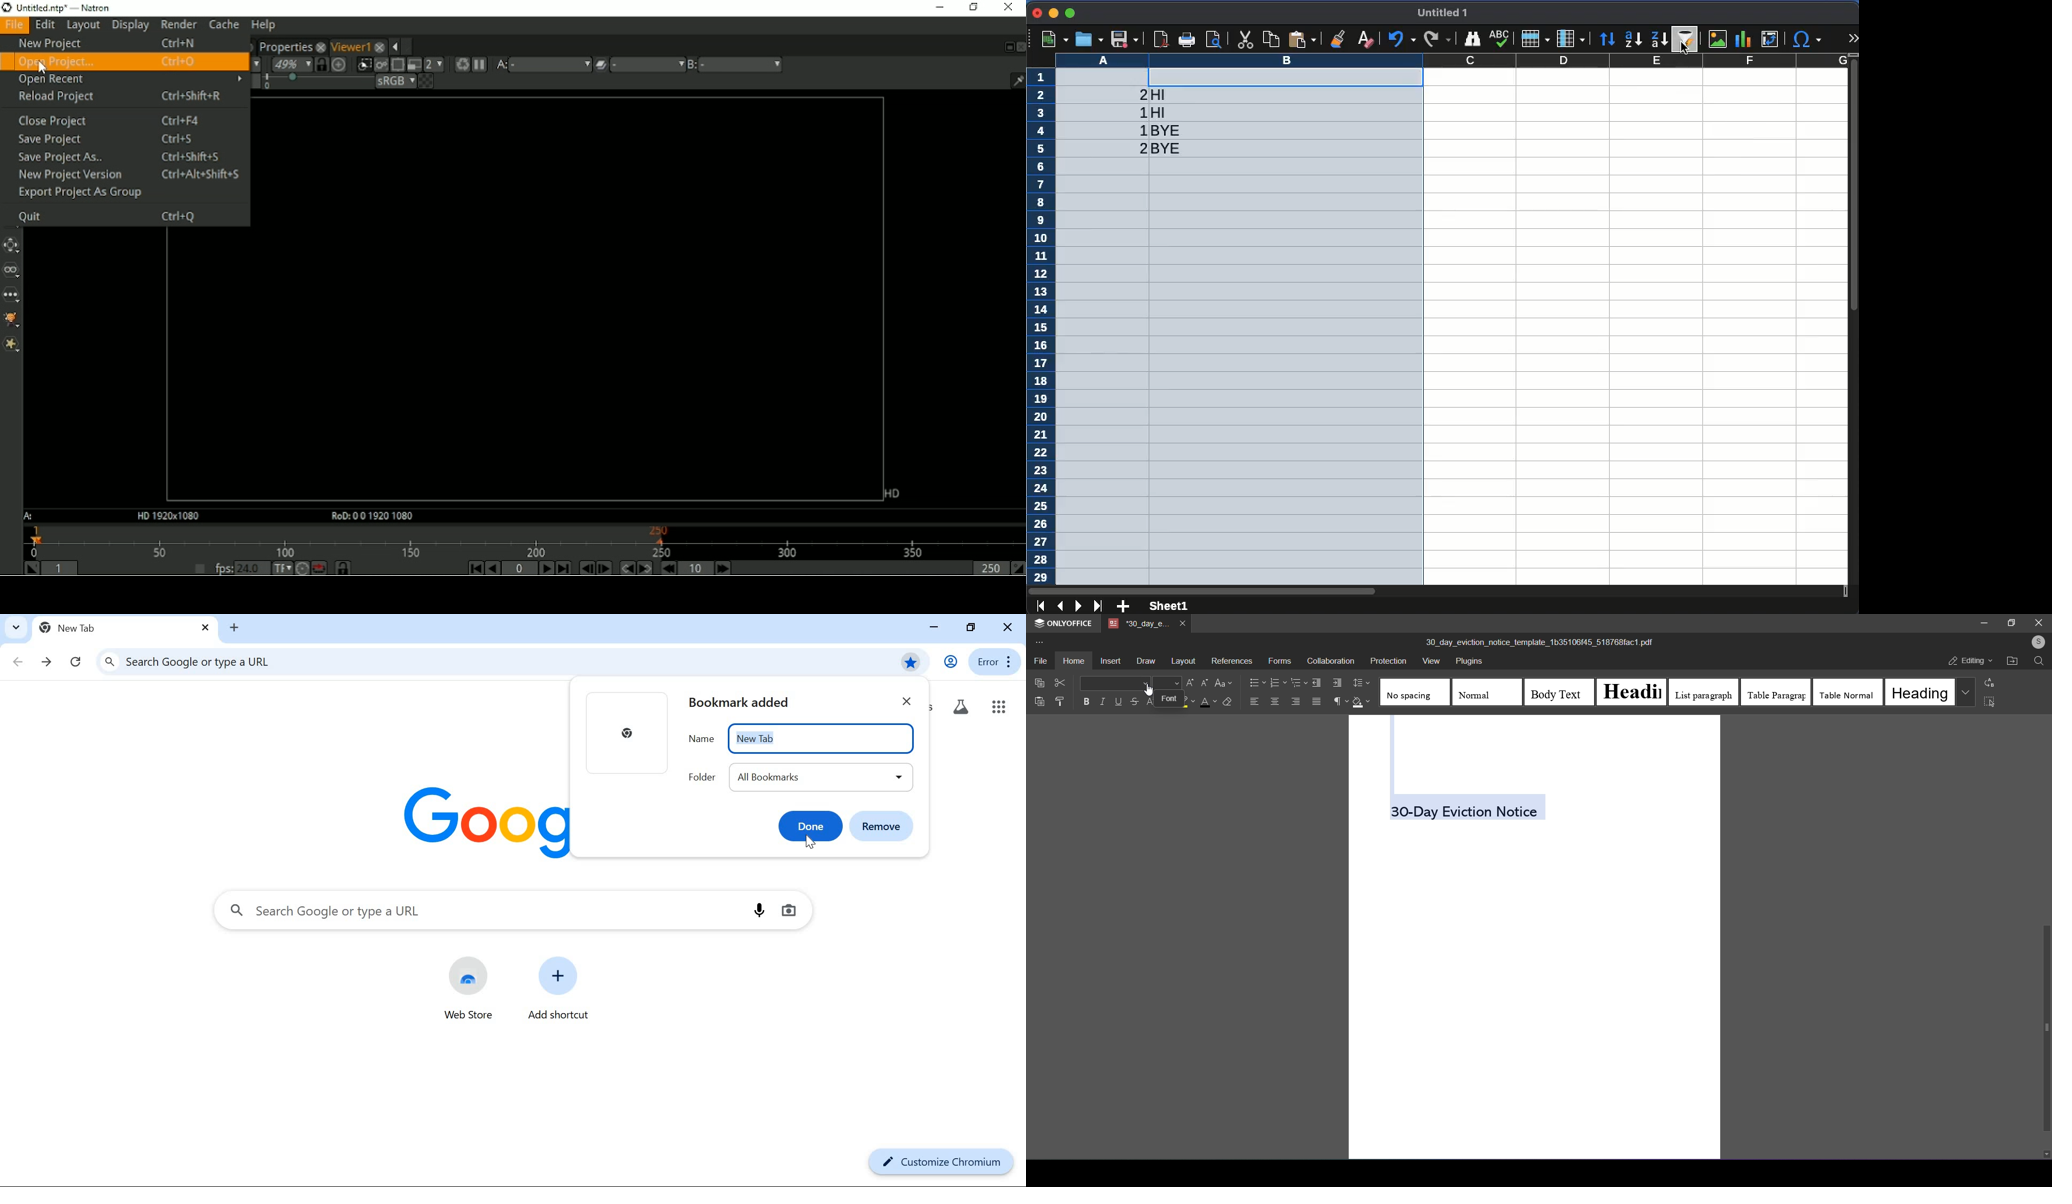  I want to click on bullets, so click(1256, 682).